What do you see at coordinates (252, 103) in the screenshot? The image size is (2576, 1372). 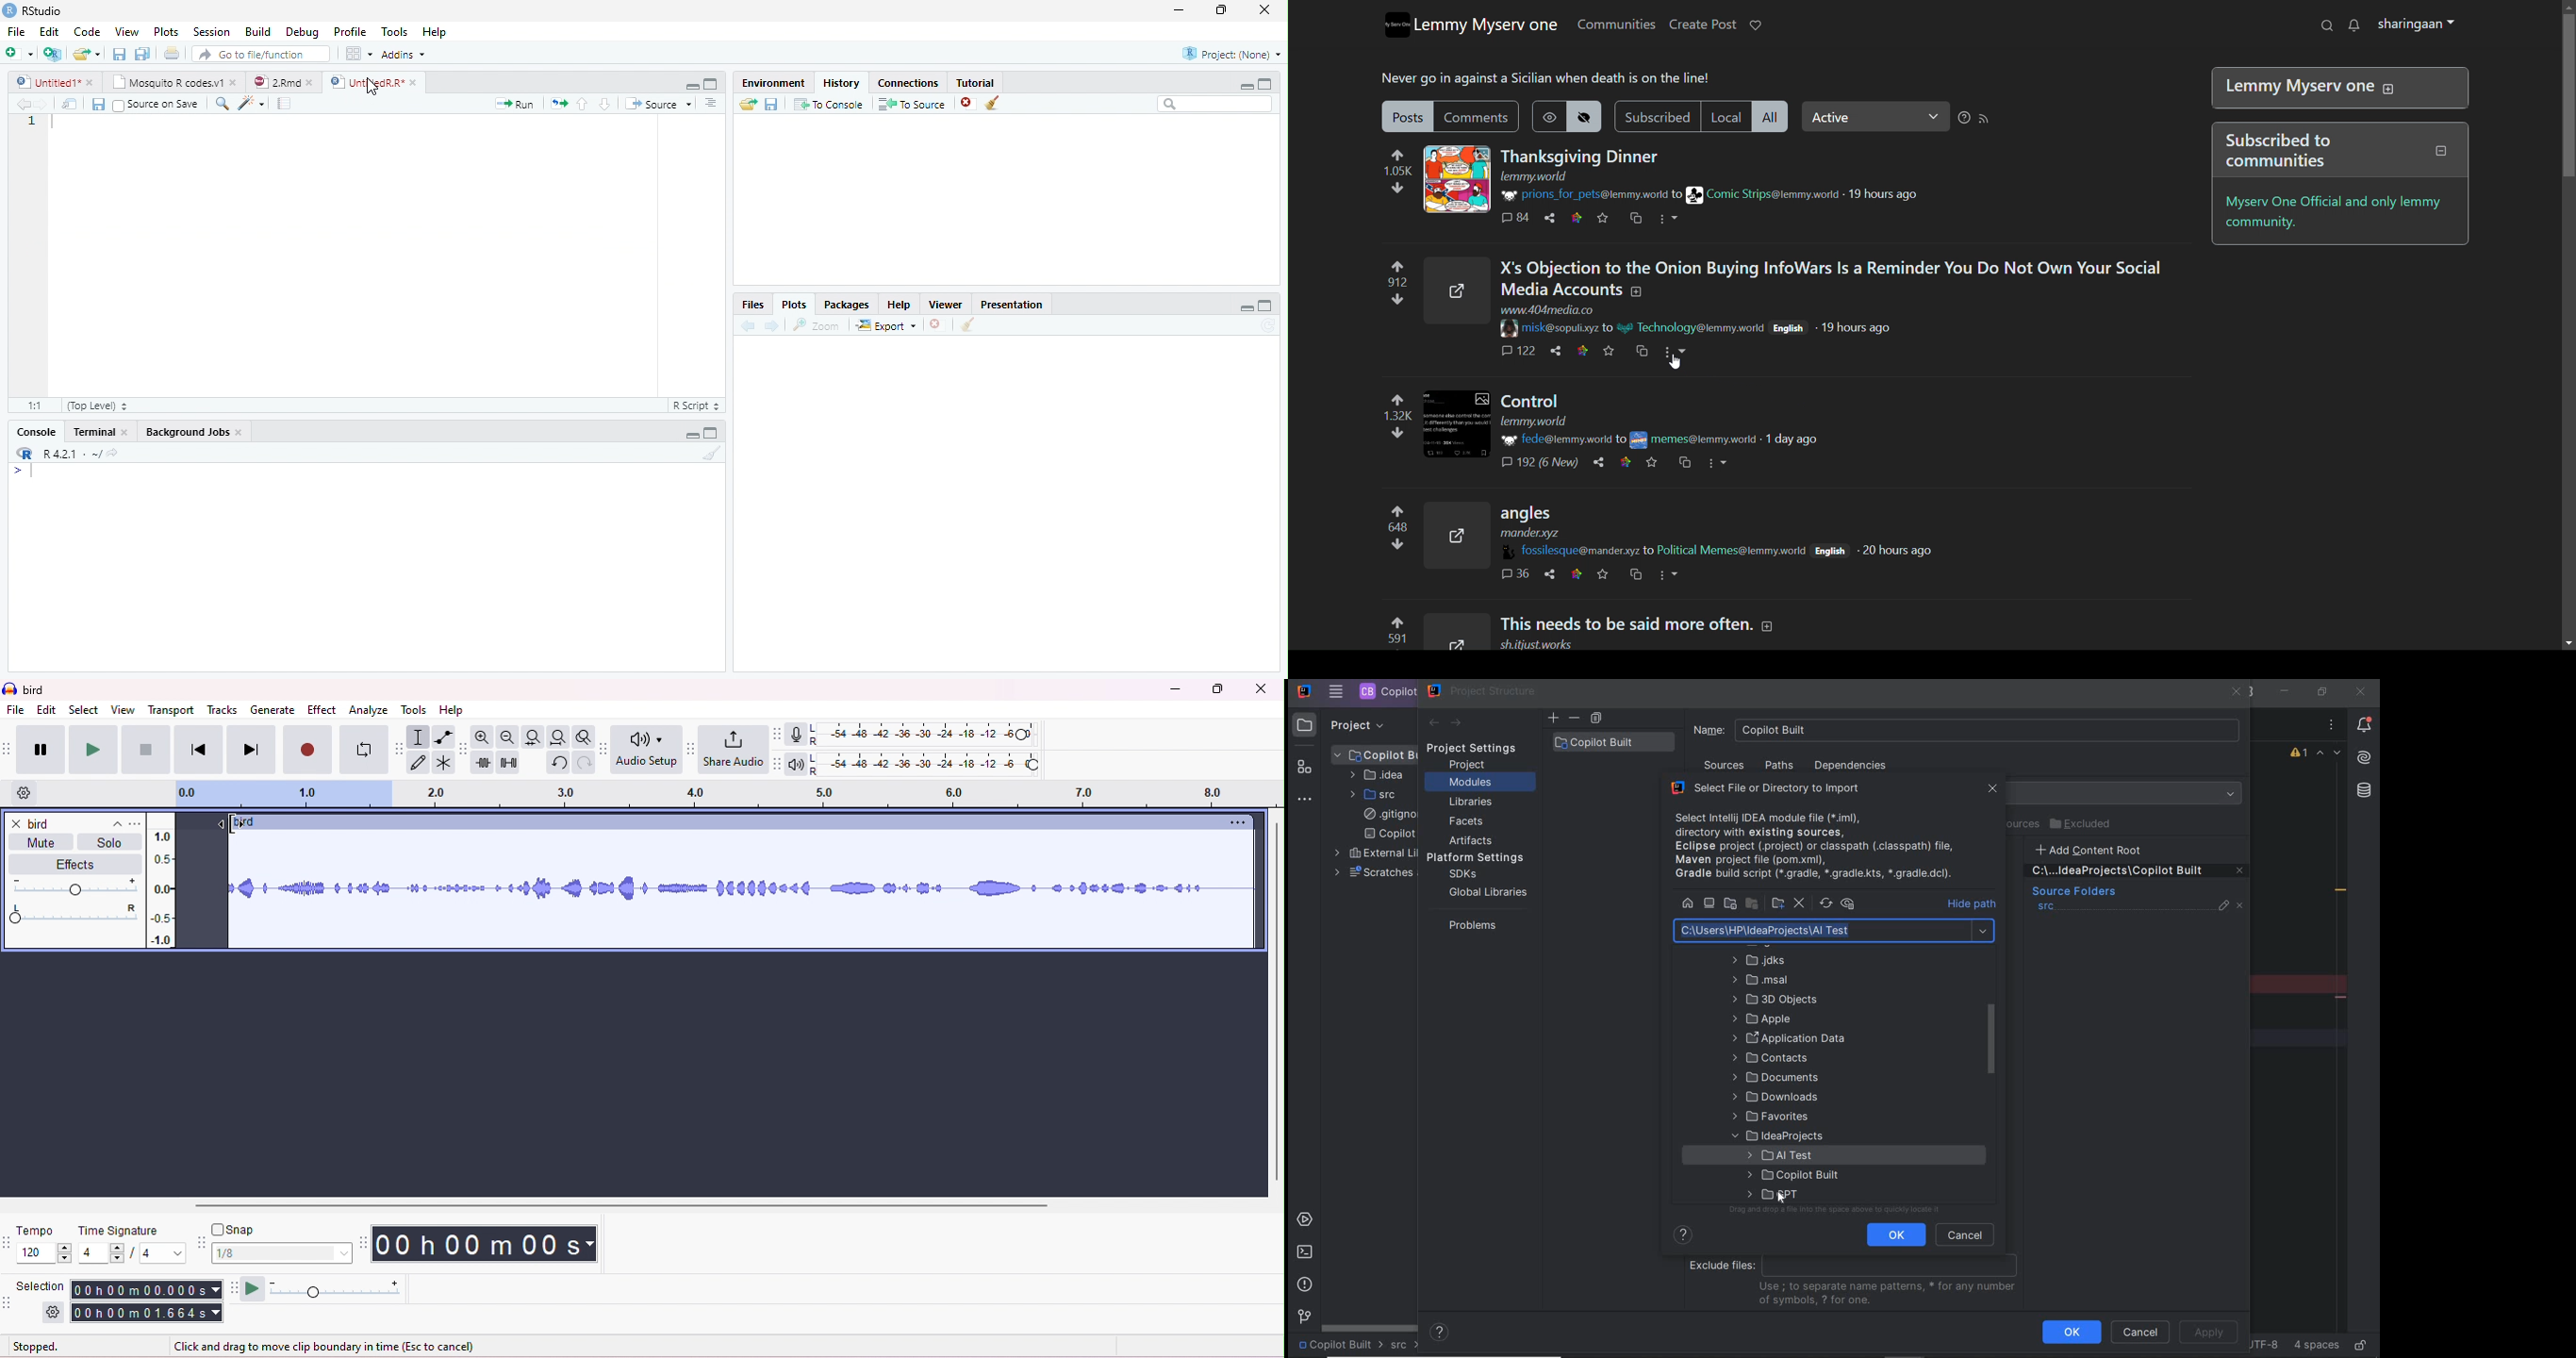 I see `Code tools` at bounding box center [252, 103].